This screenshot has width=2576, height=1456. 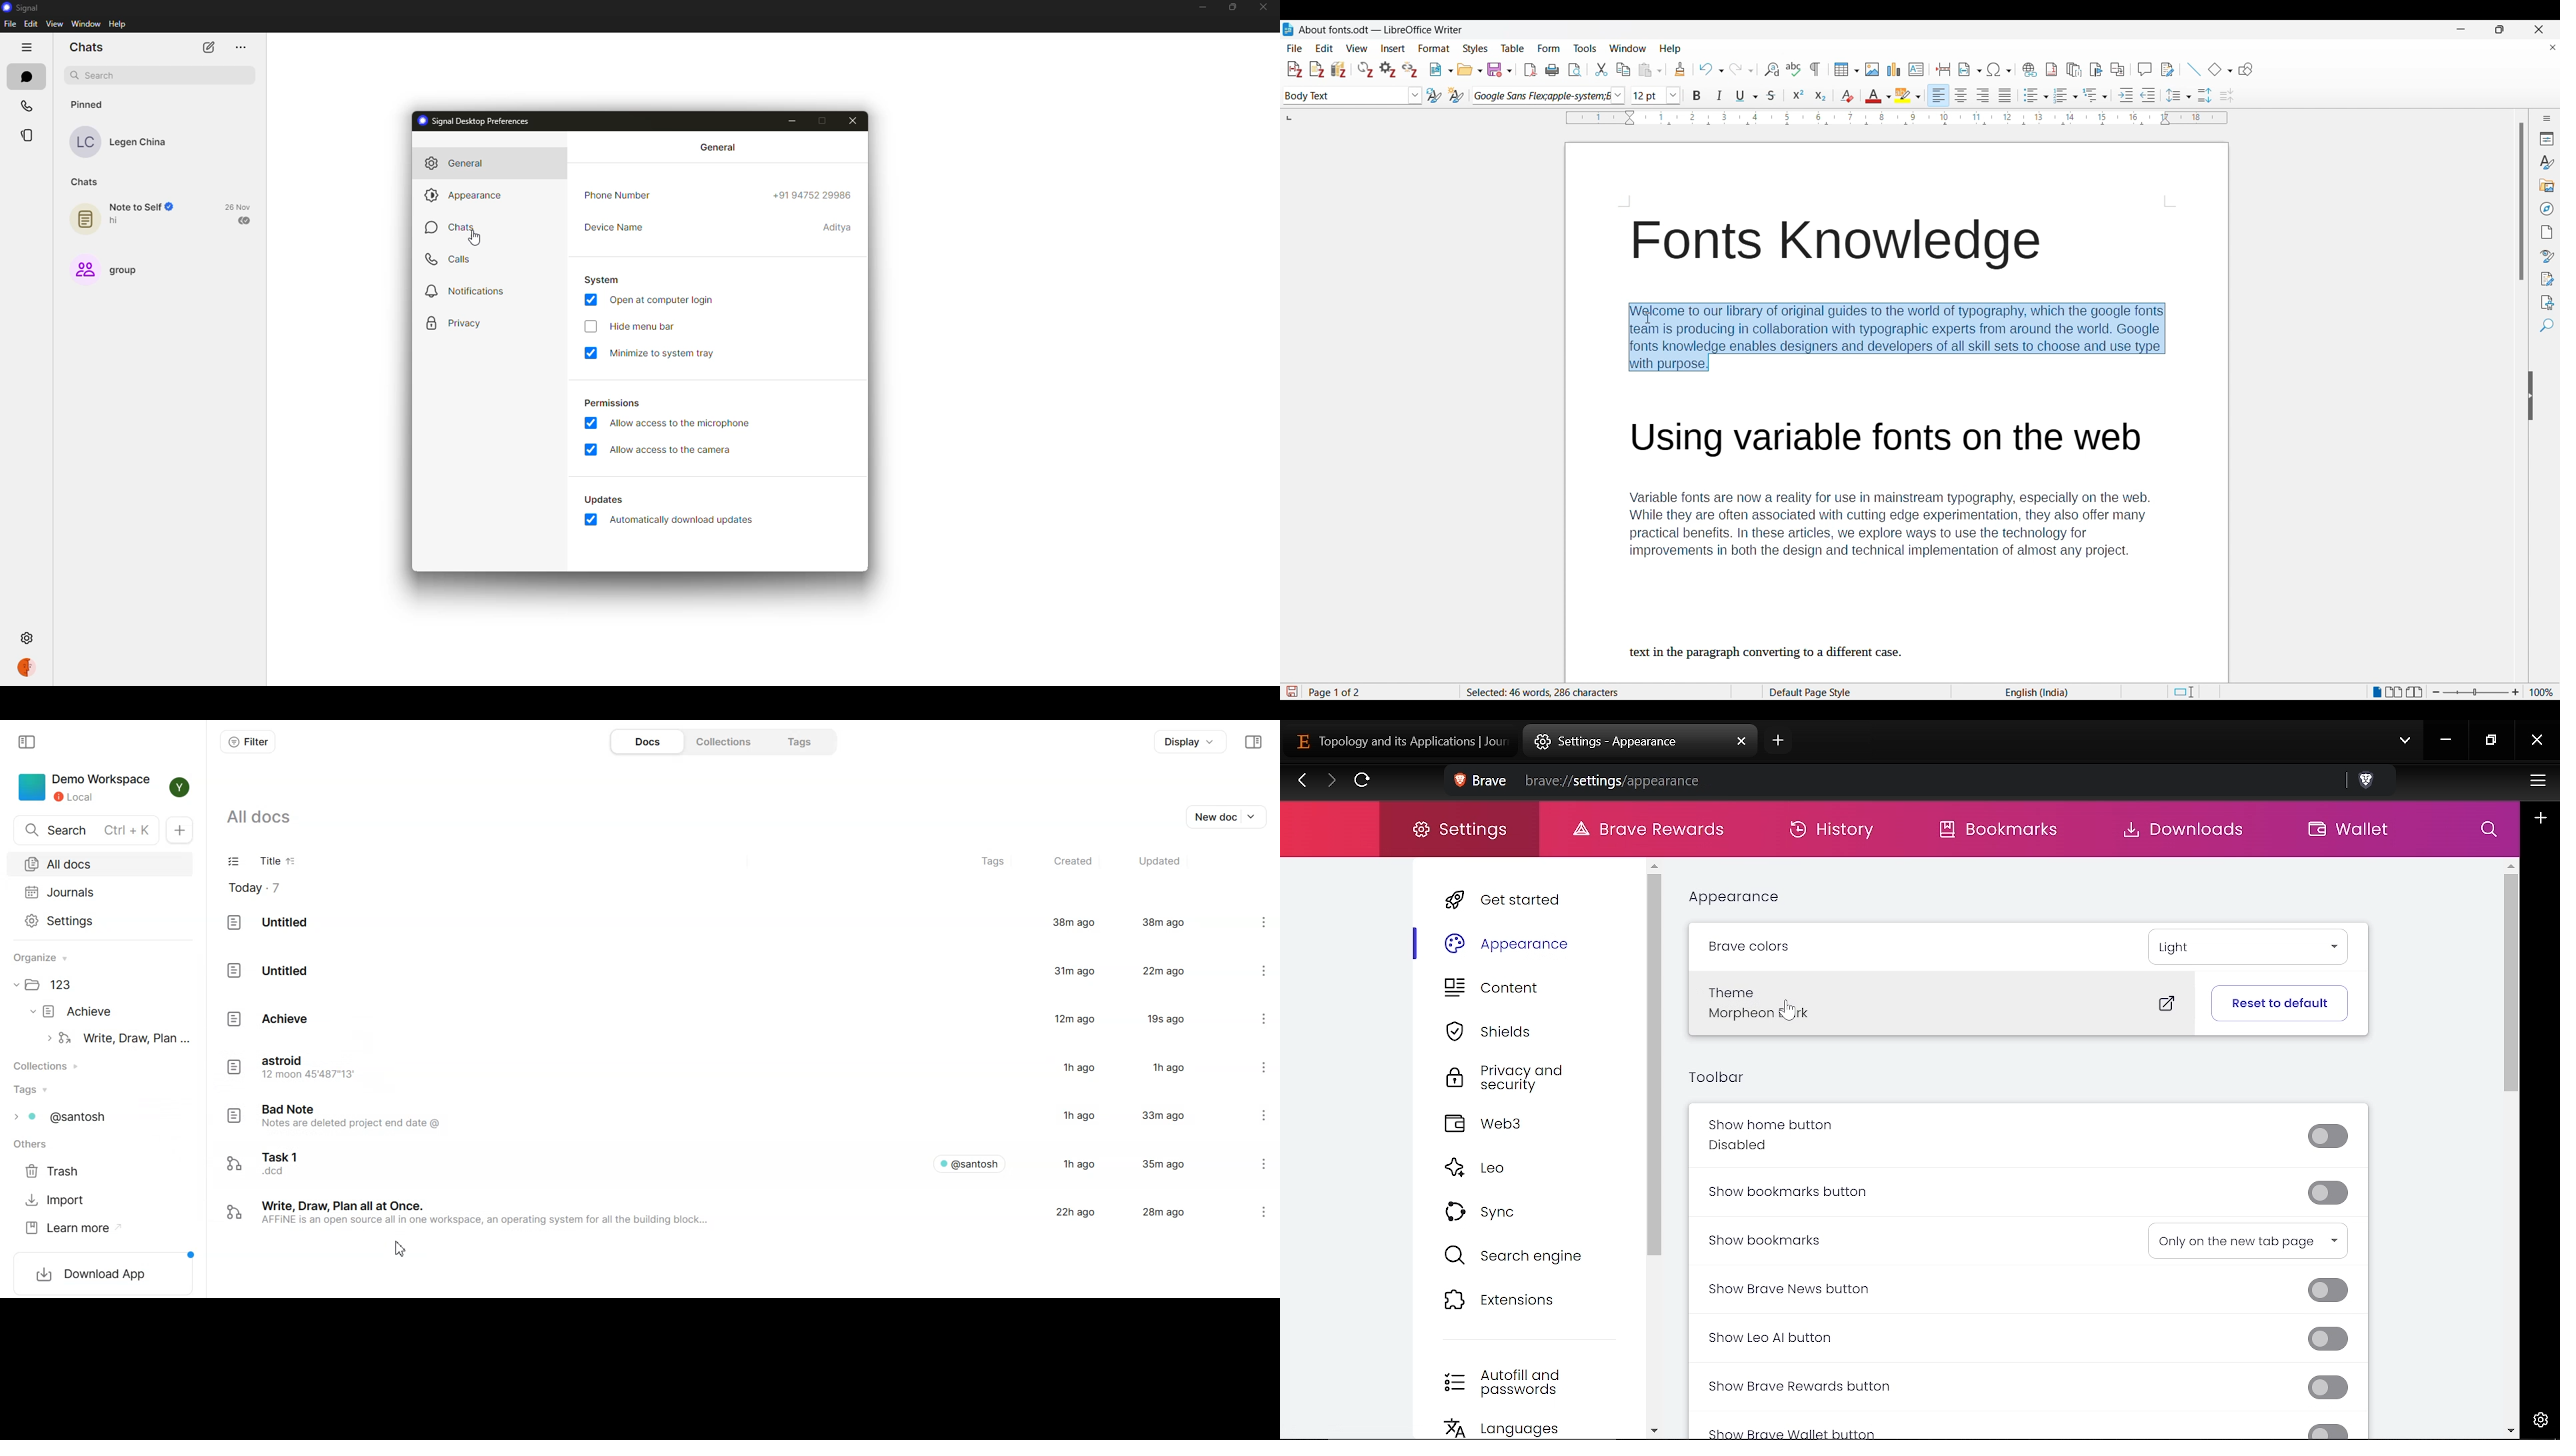 I want to click on open at computer login, so click(x=662, y=300).